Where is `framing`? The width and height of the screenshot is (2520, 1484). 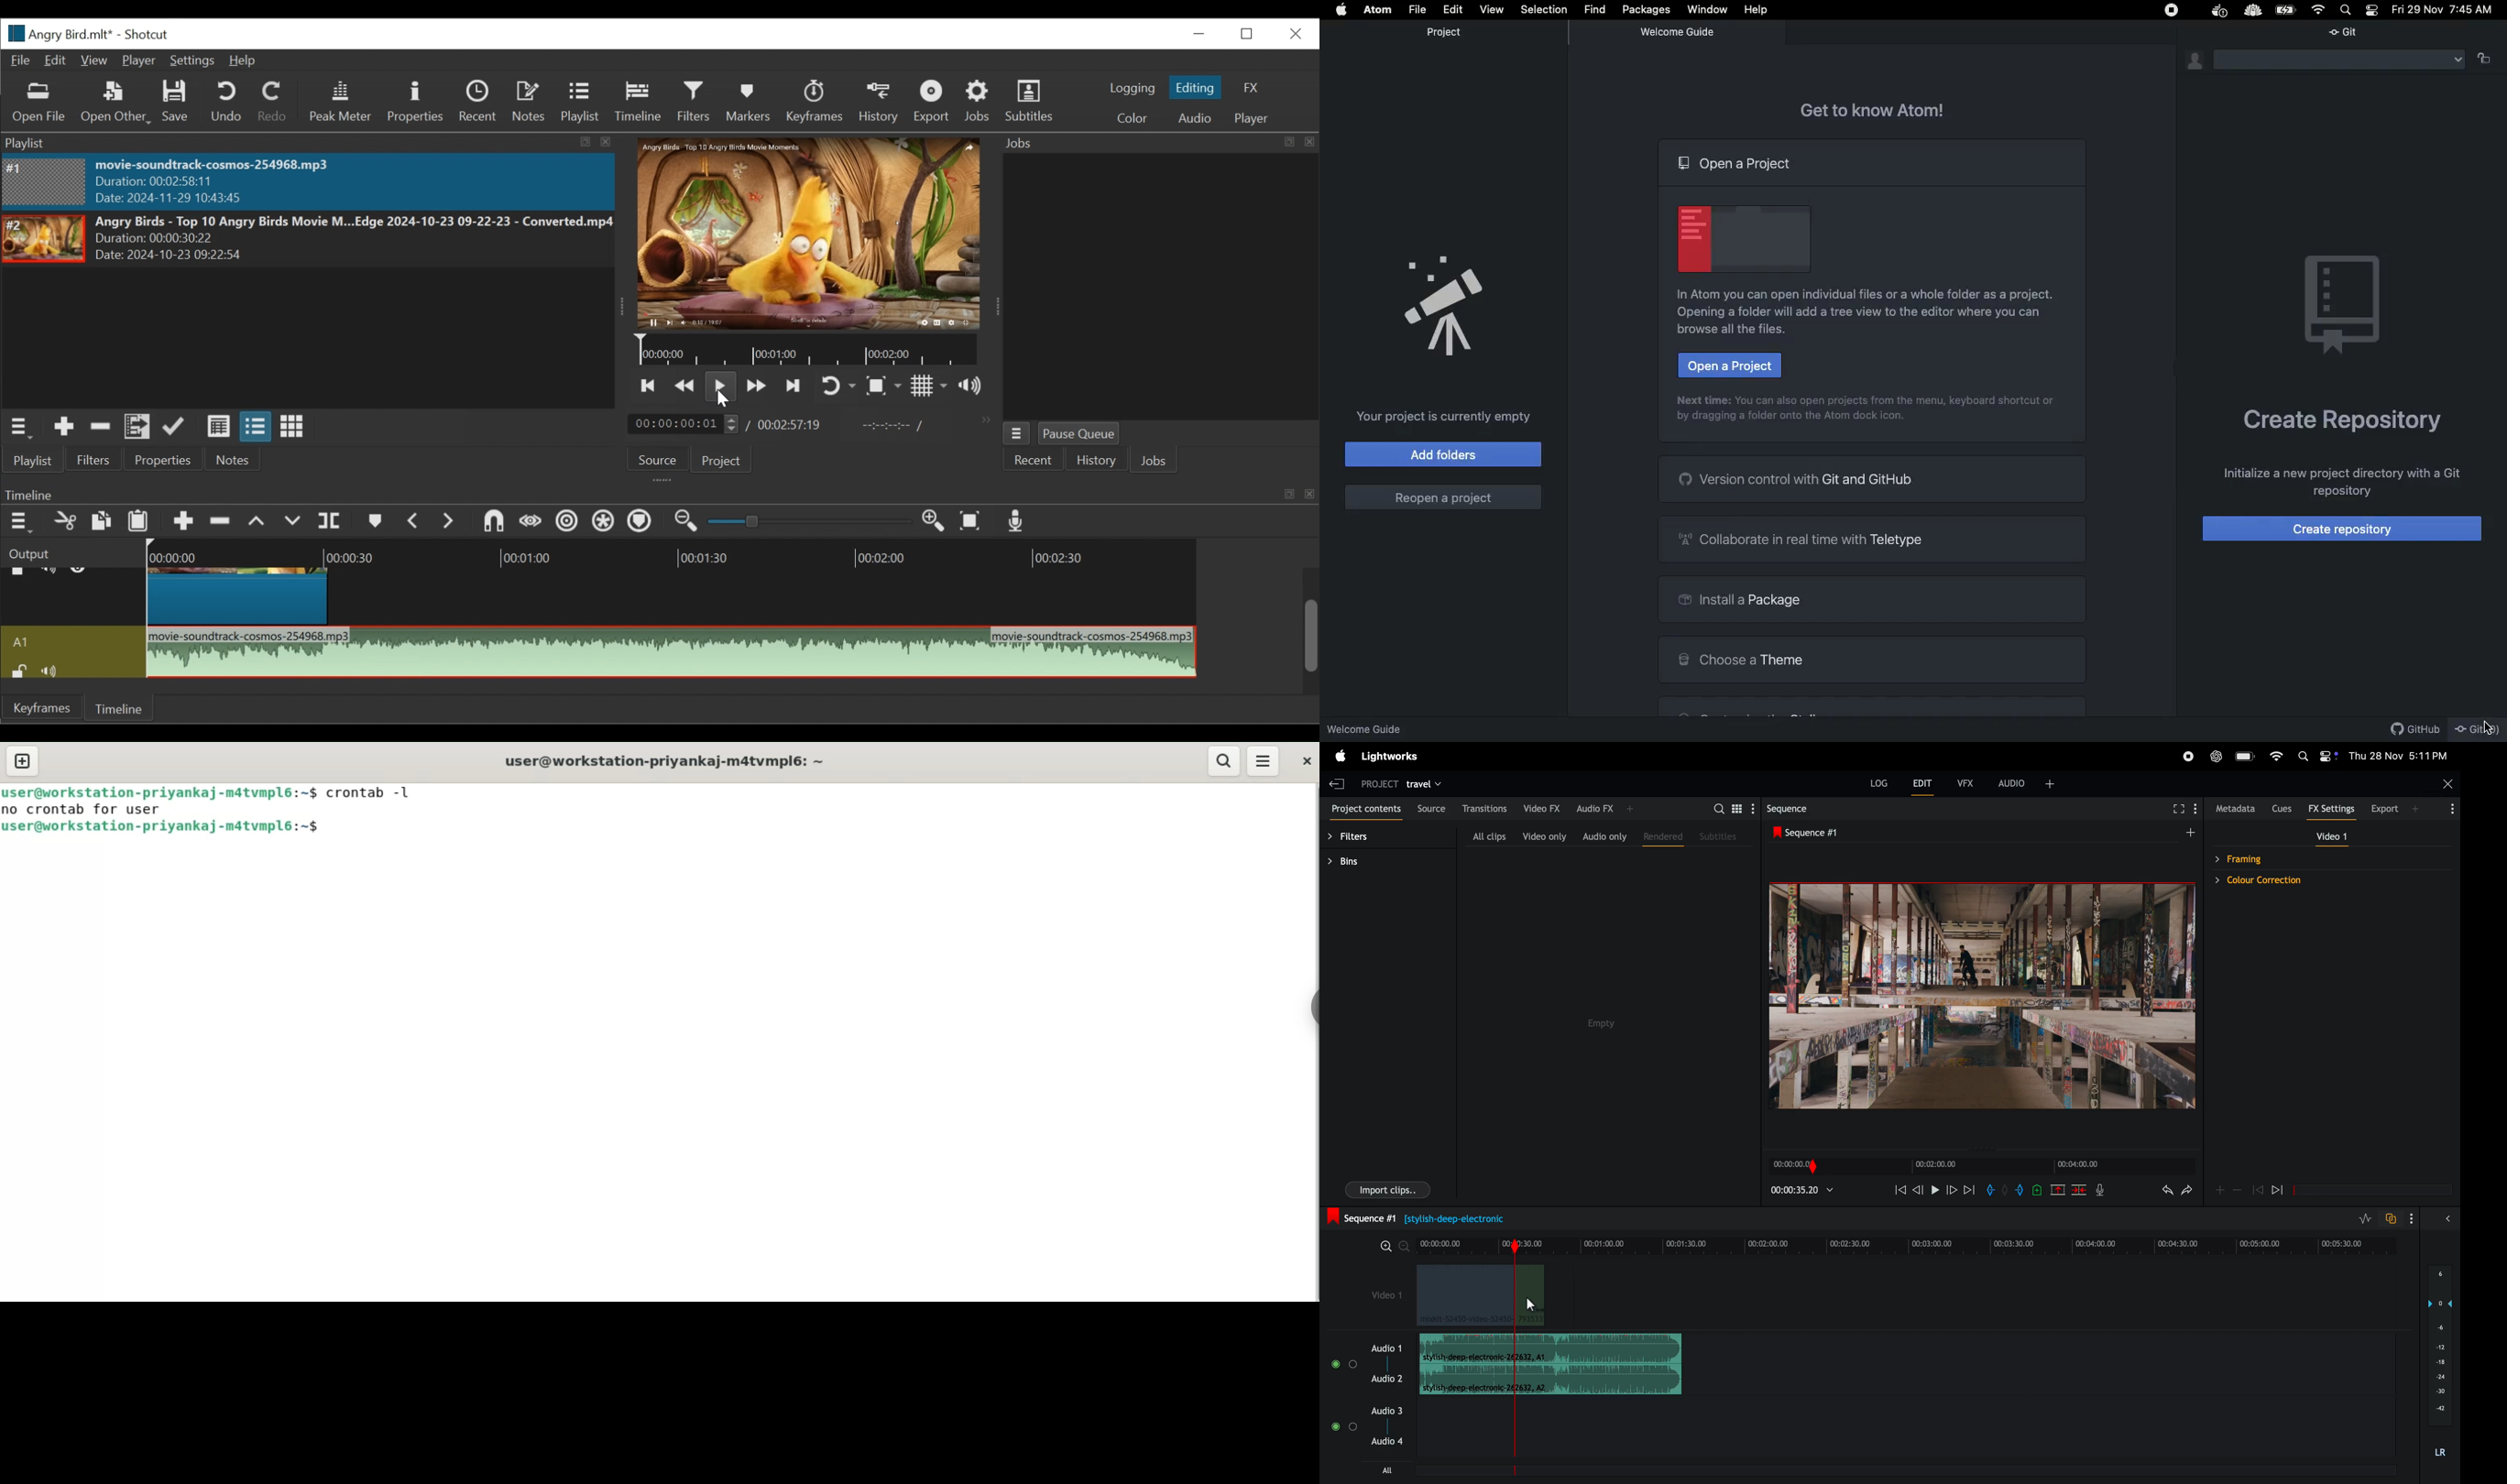 framing is located at coordinates (2281, 858).